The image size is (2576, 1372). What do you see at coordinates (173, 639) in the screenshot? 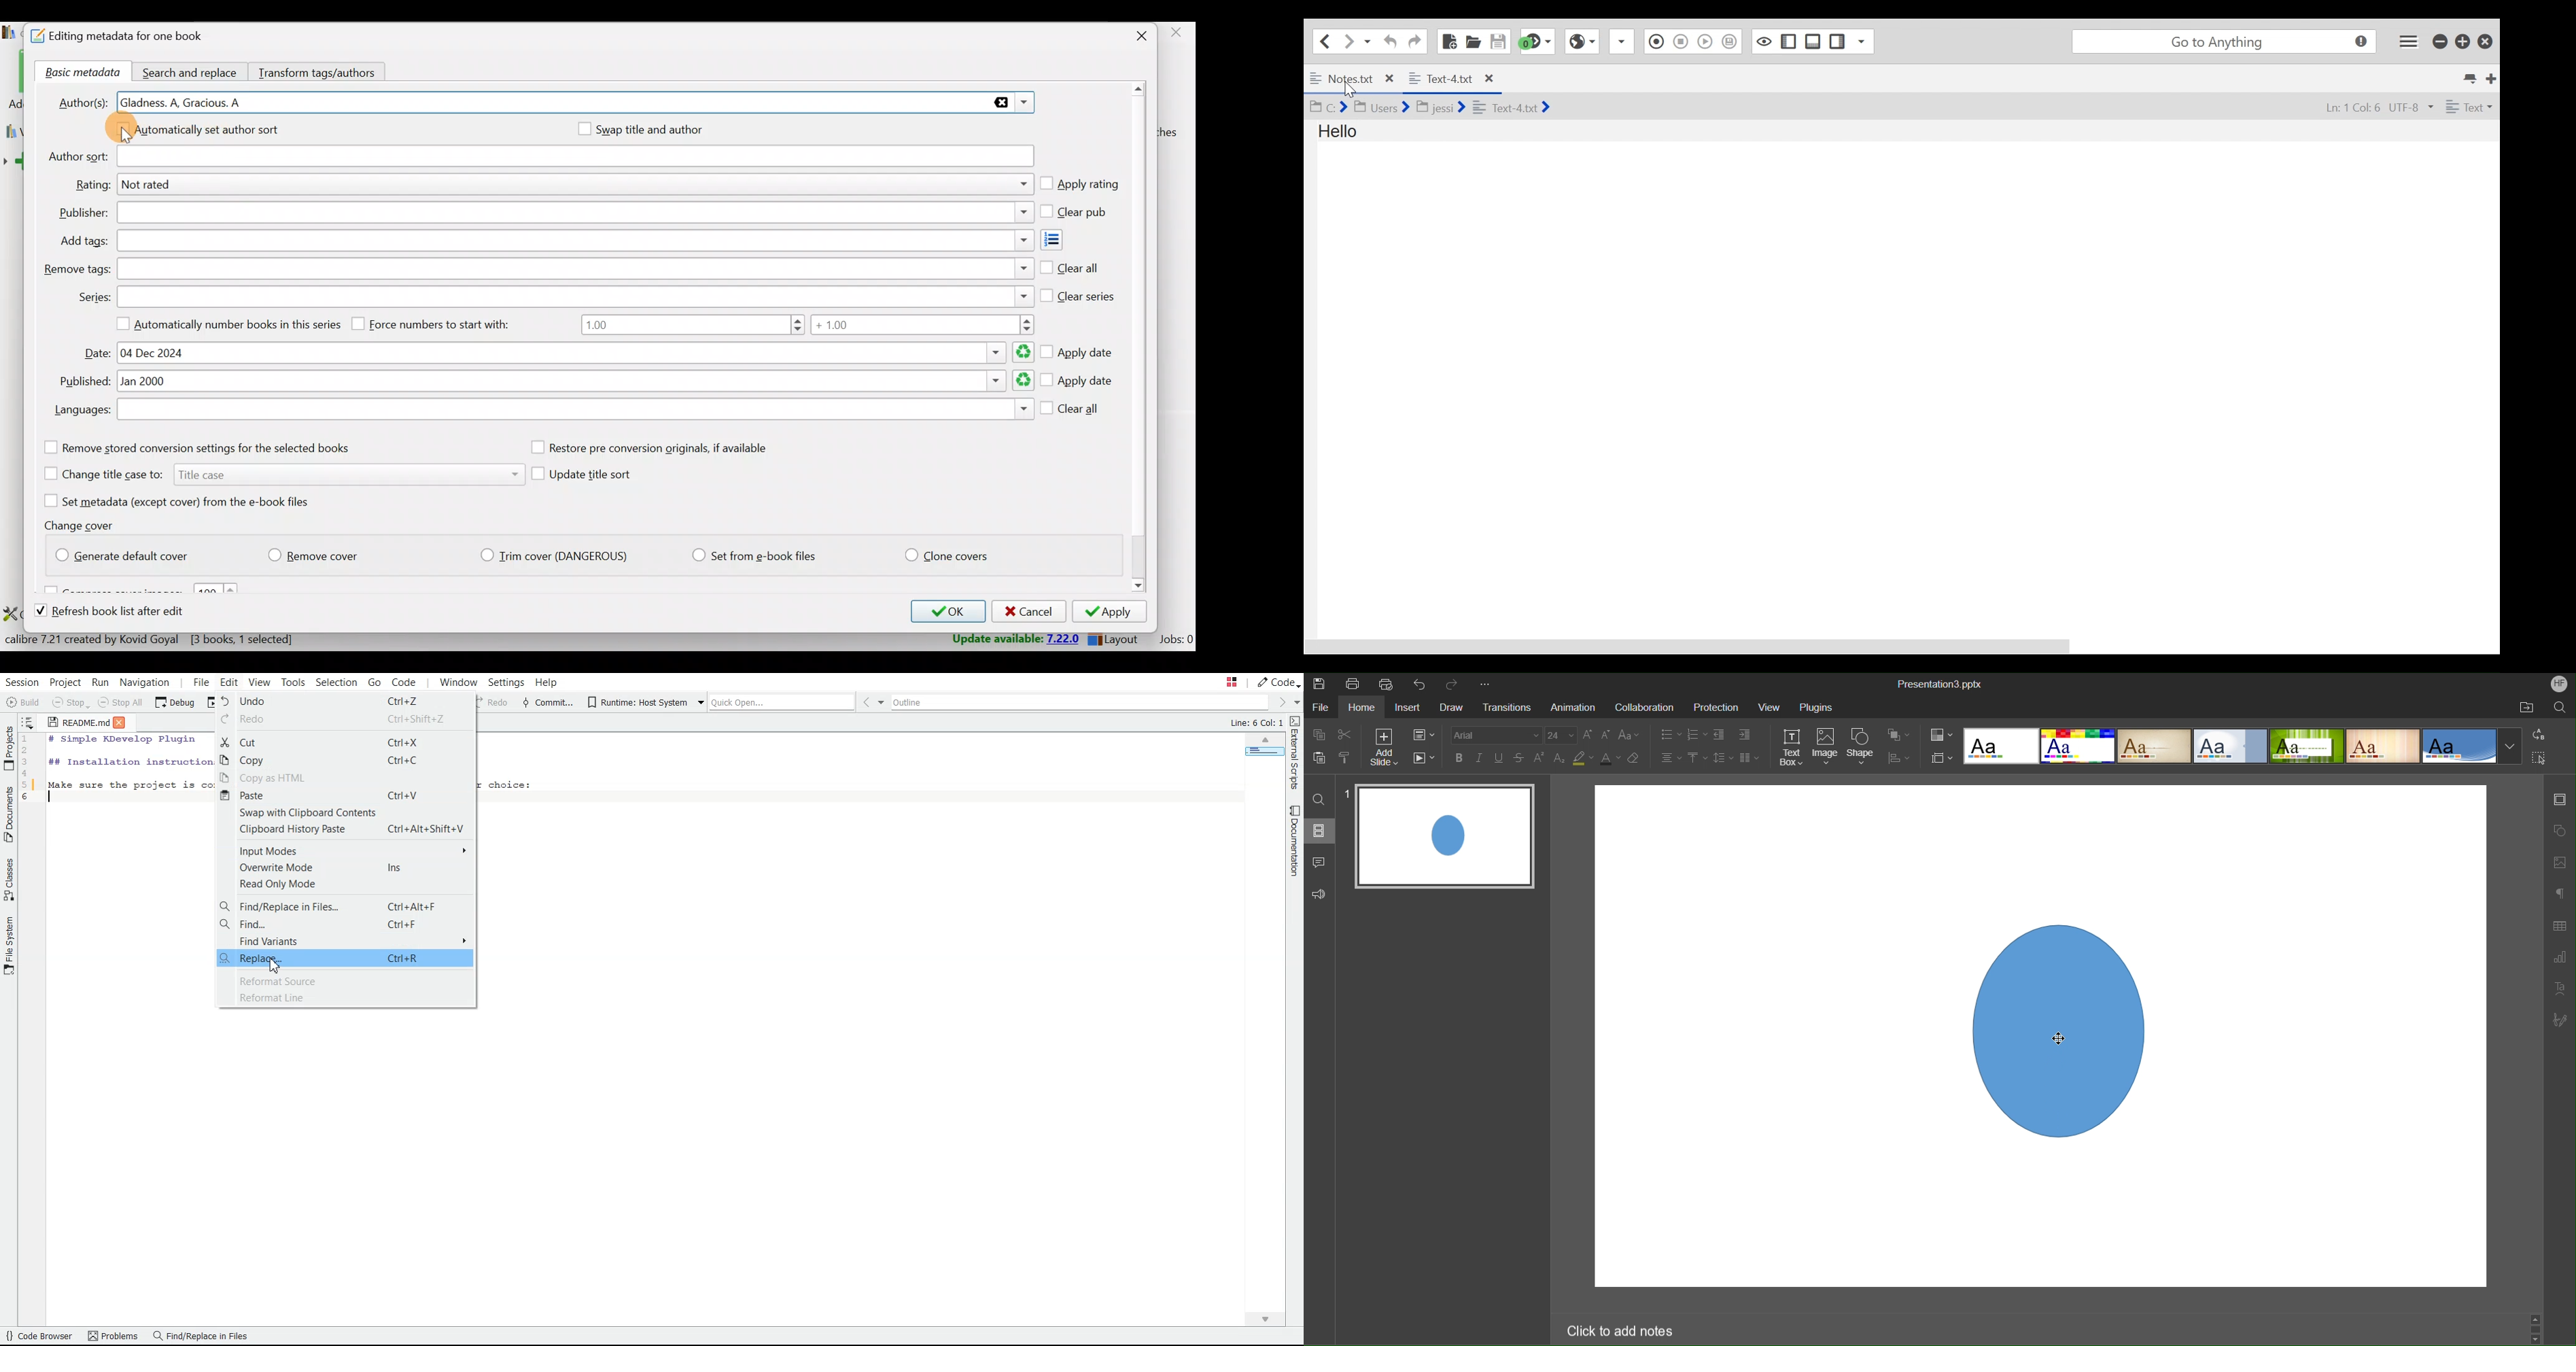
I see `Statistics` at bounding box center [173, 639].